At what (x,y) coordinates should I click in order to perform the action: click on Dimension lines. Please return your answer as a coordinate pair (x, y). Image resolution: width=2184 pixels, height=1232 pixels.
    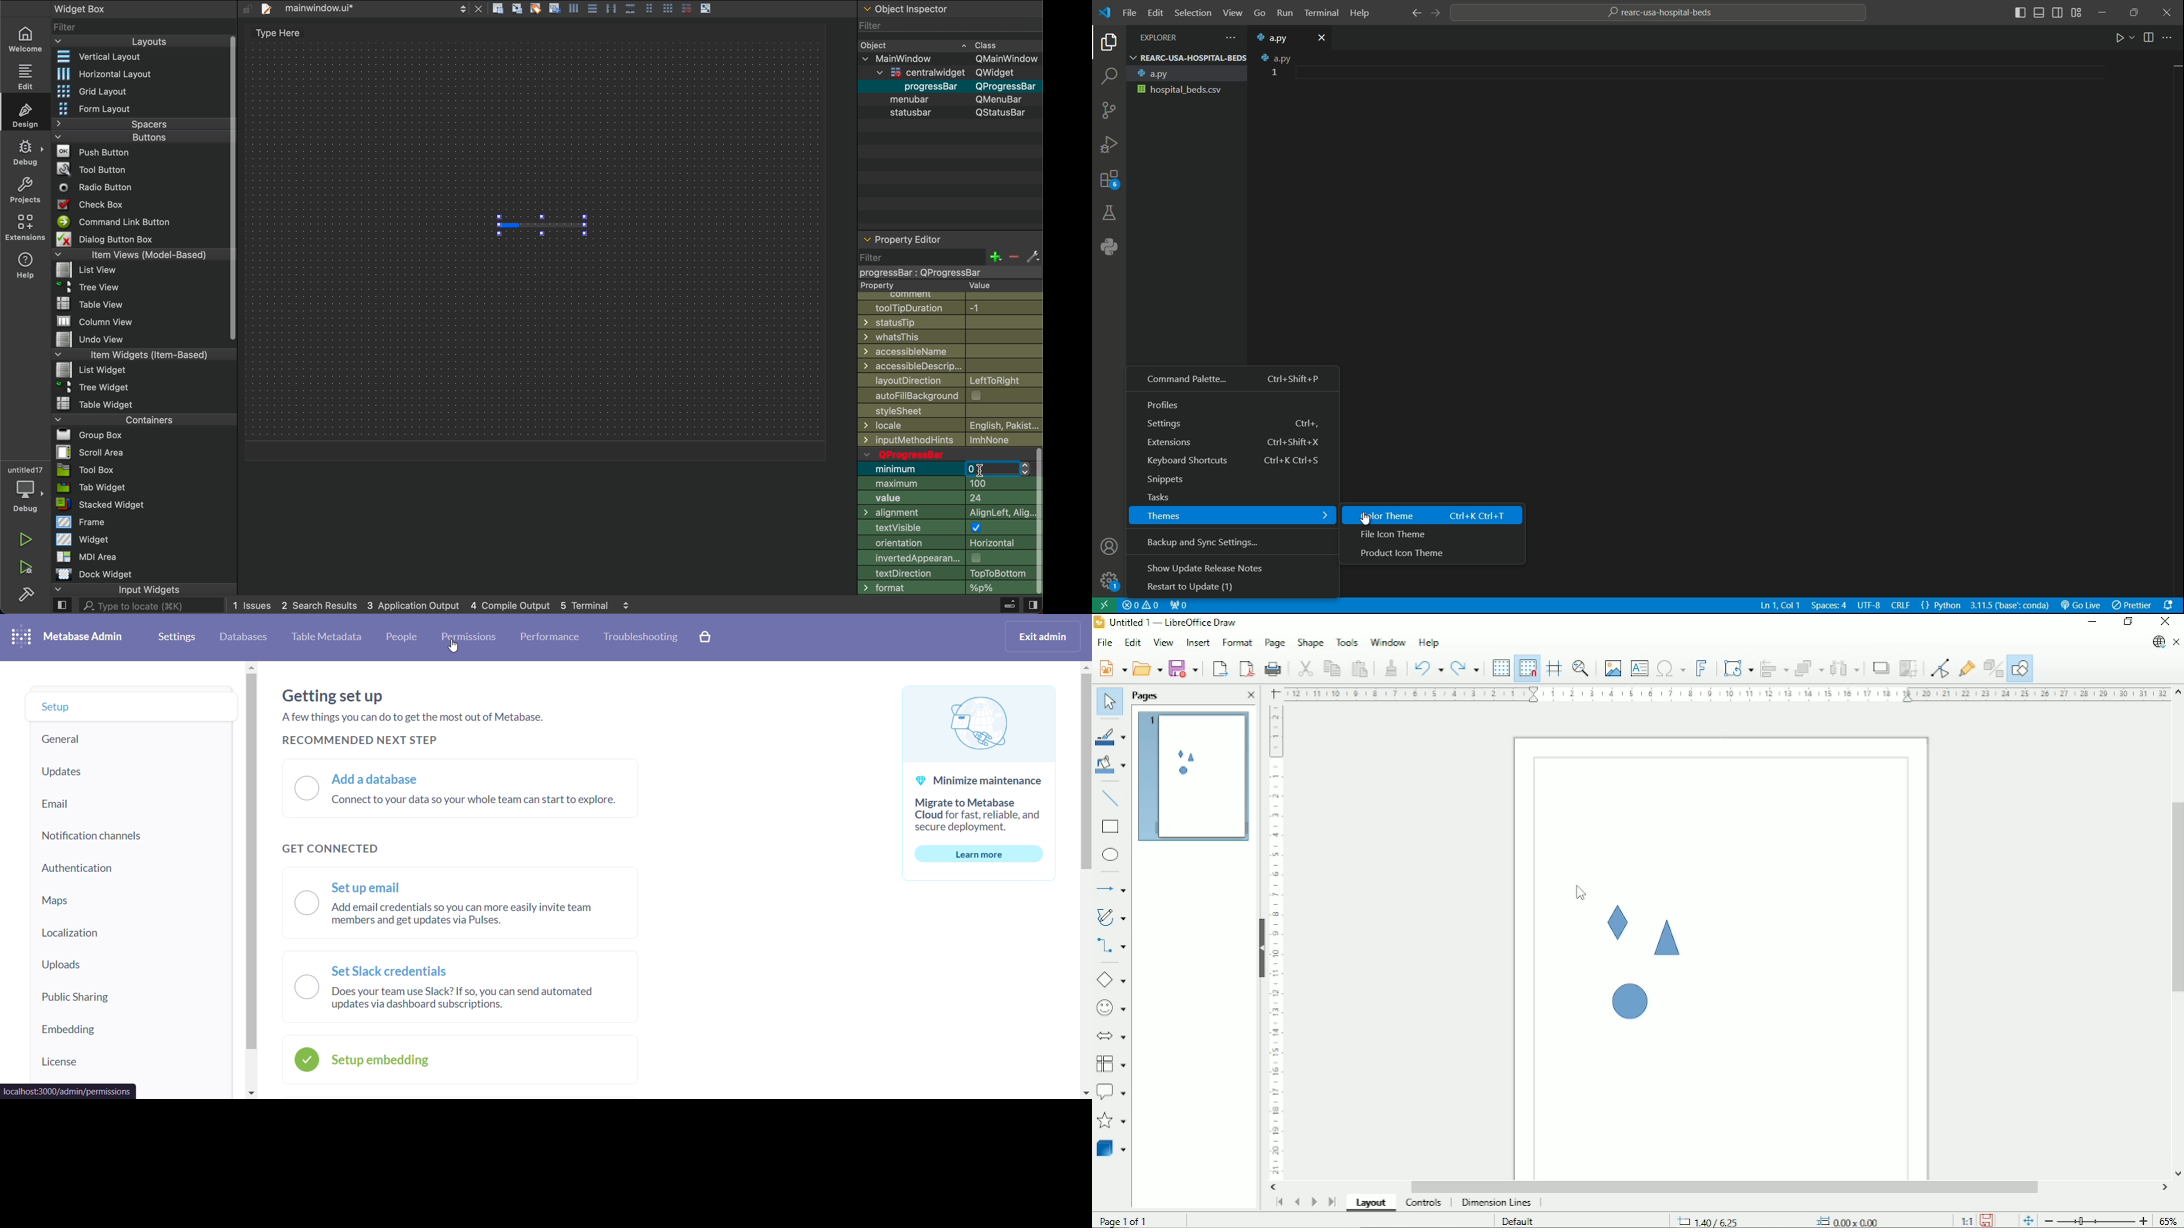
    Looking at the image, I should click on (1498, 1203).